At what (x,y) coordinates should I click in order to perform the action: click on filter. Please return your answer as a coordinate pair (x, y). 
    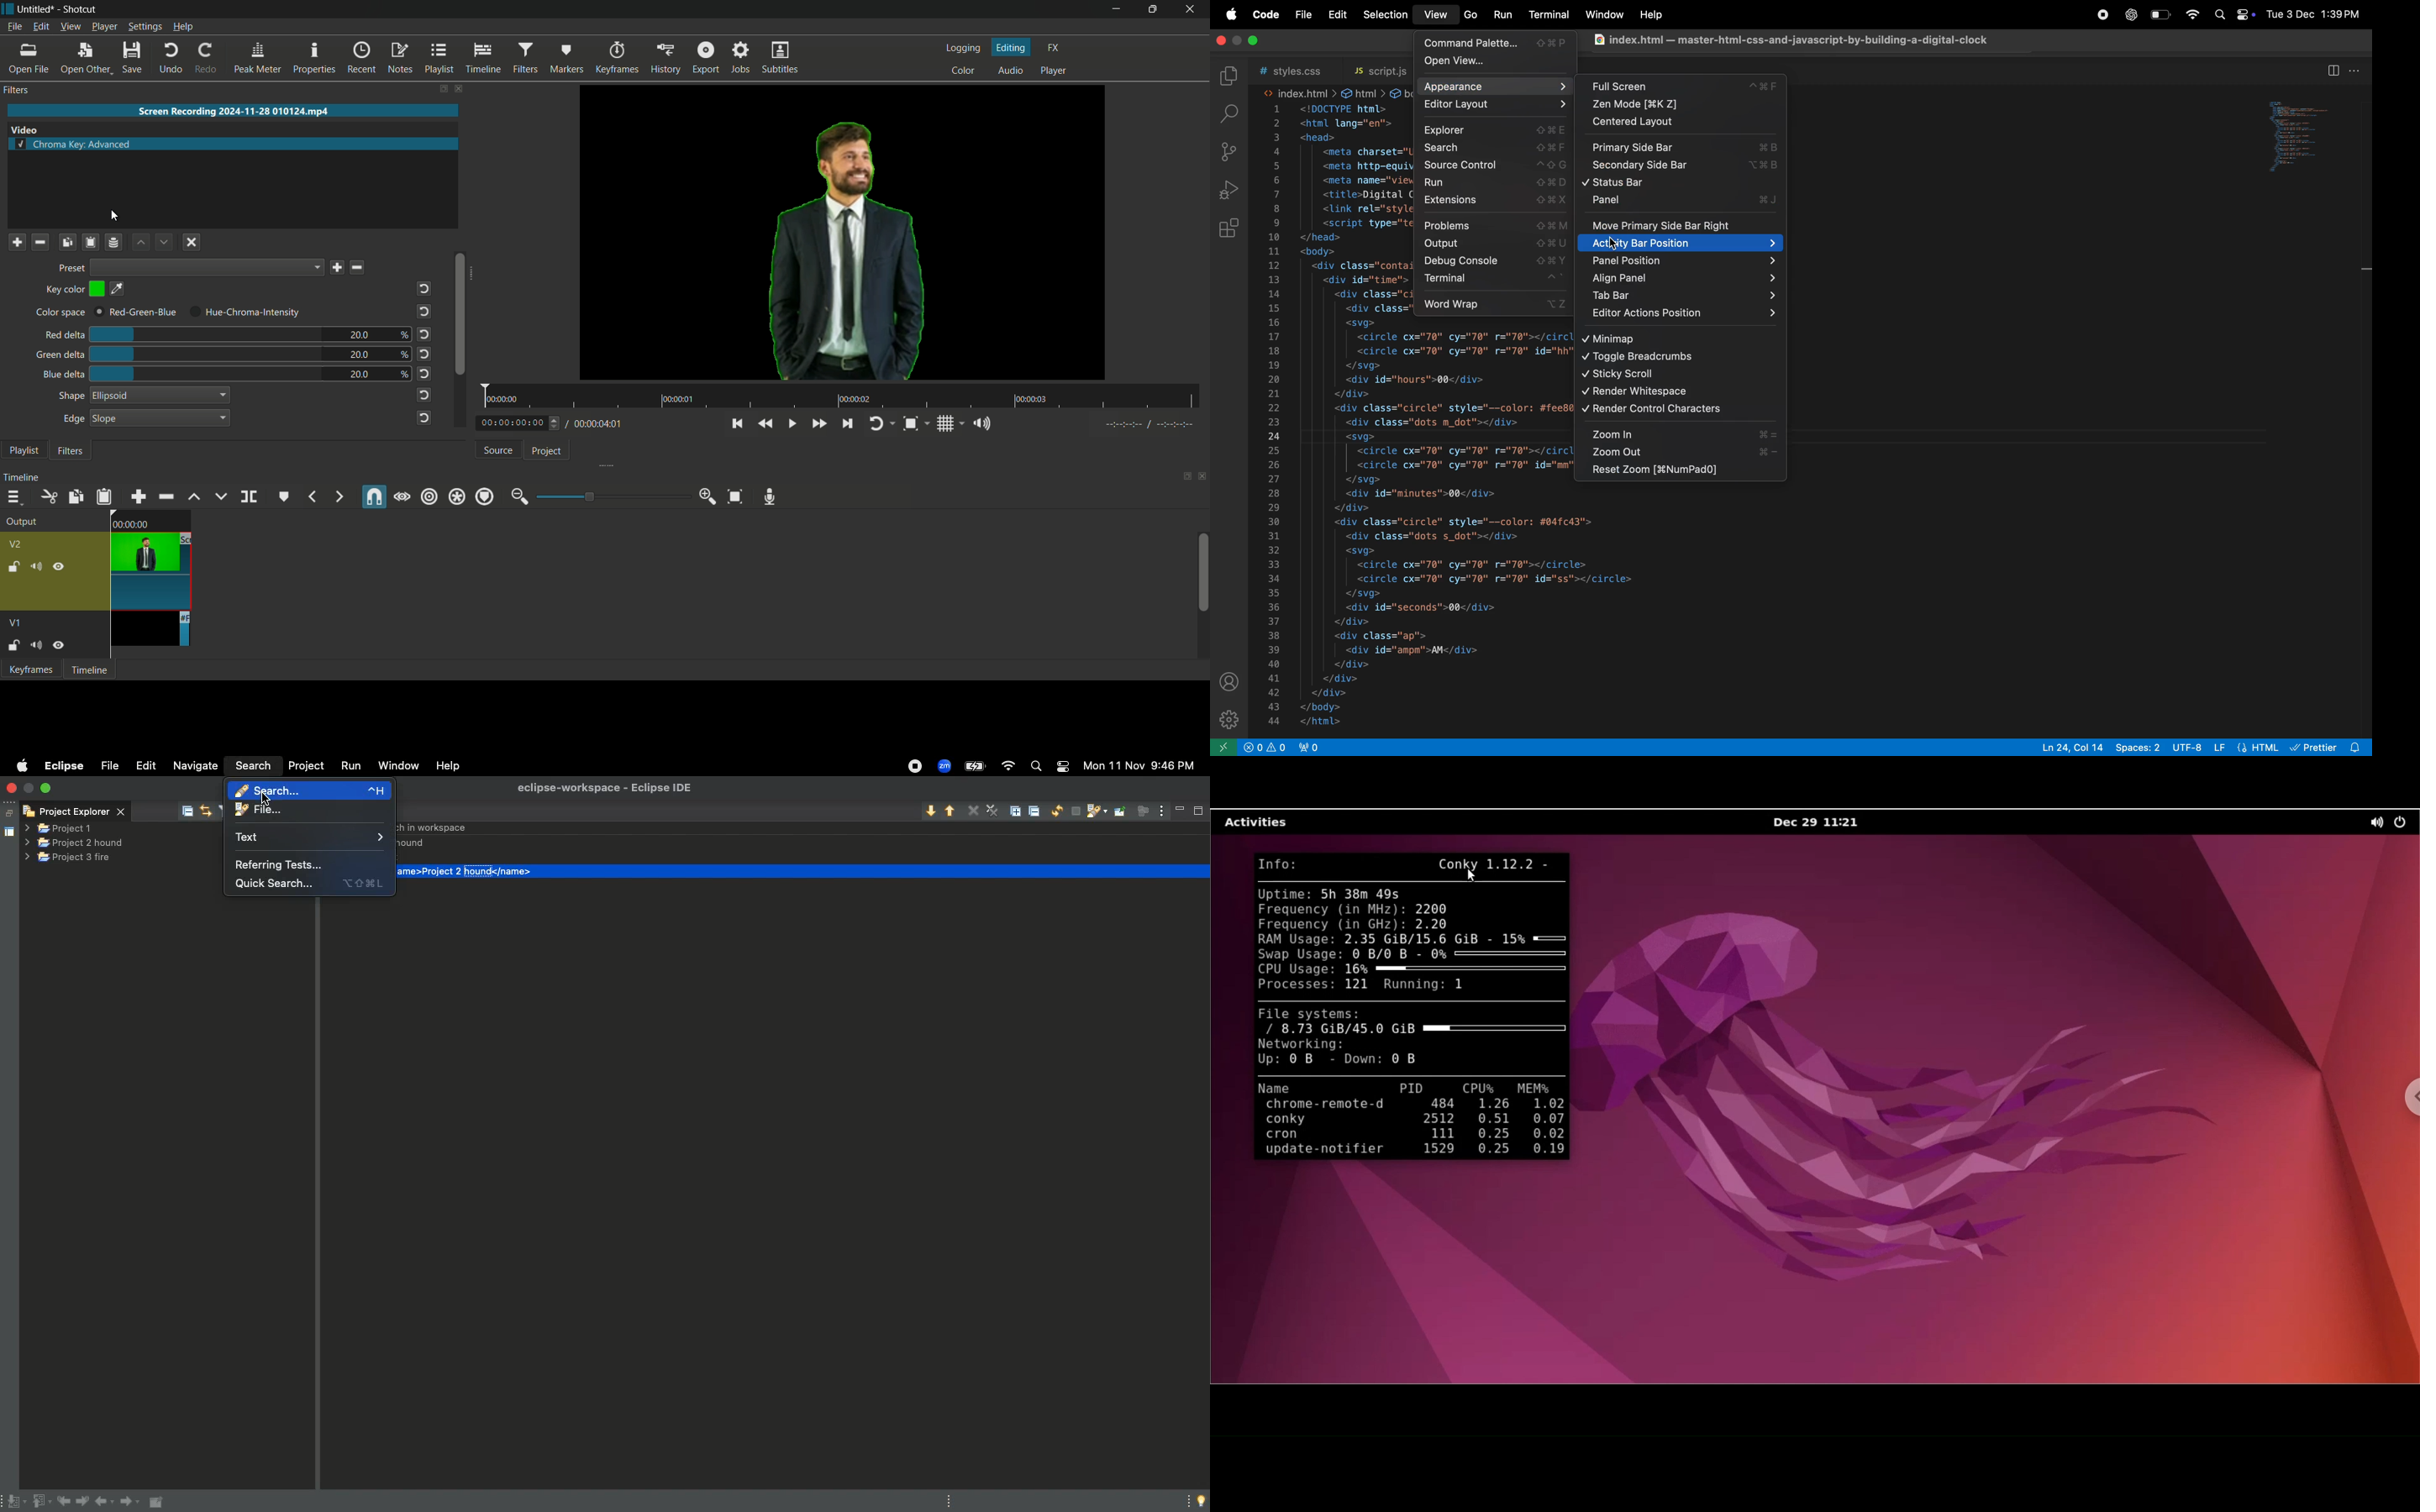
    Looking at the image, I should click on (69, 450).